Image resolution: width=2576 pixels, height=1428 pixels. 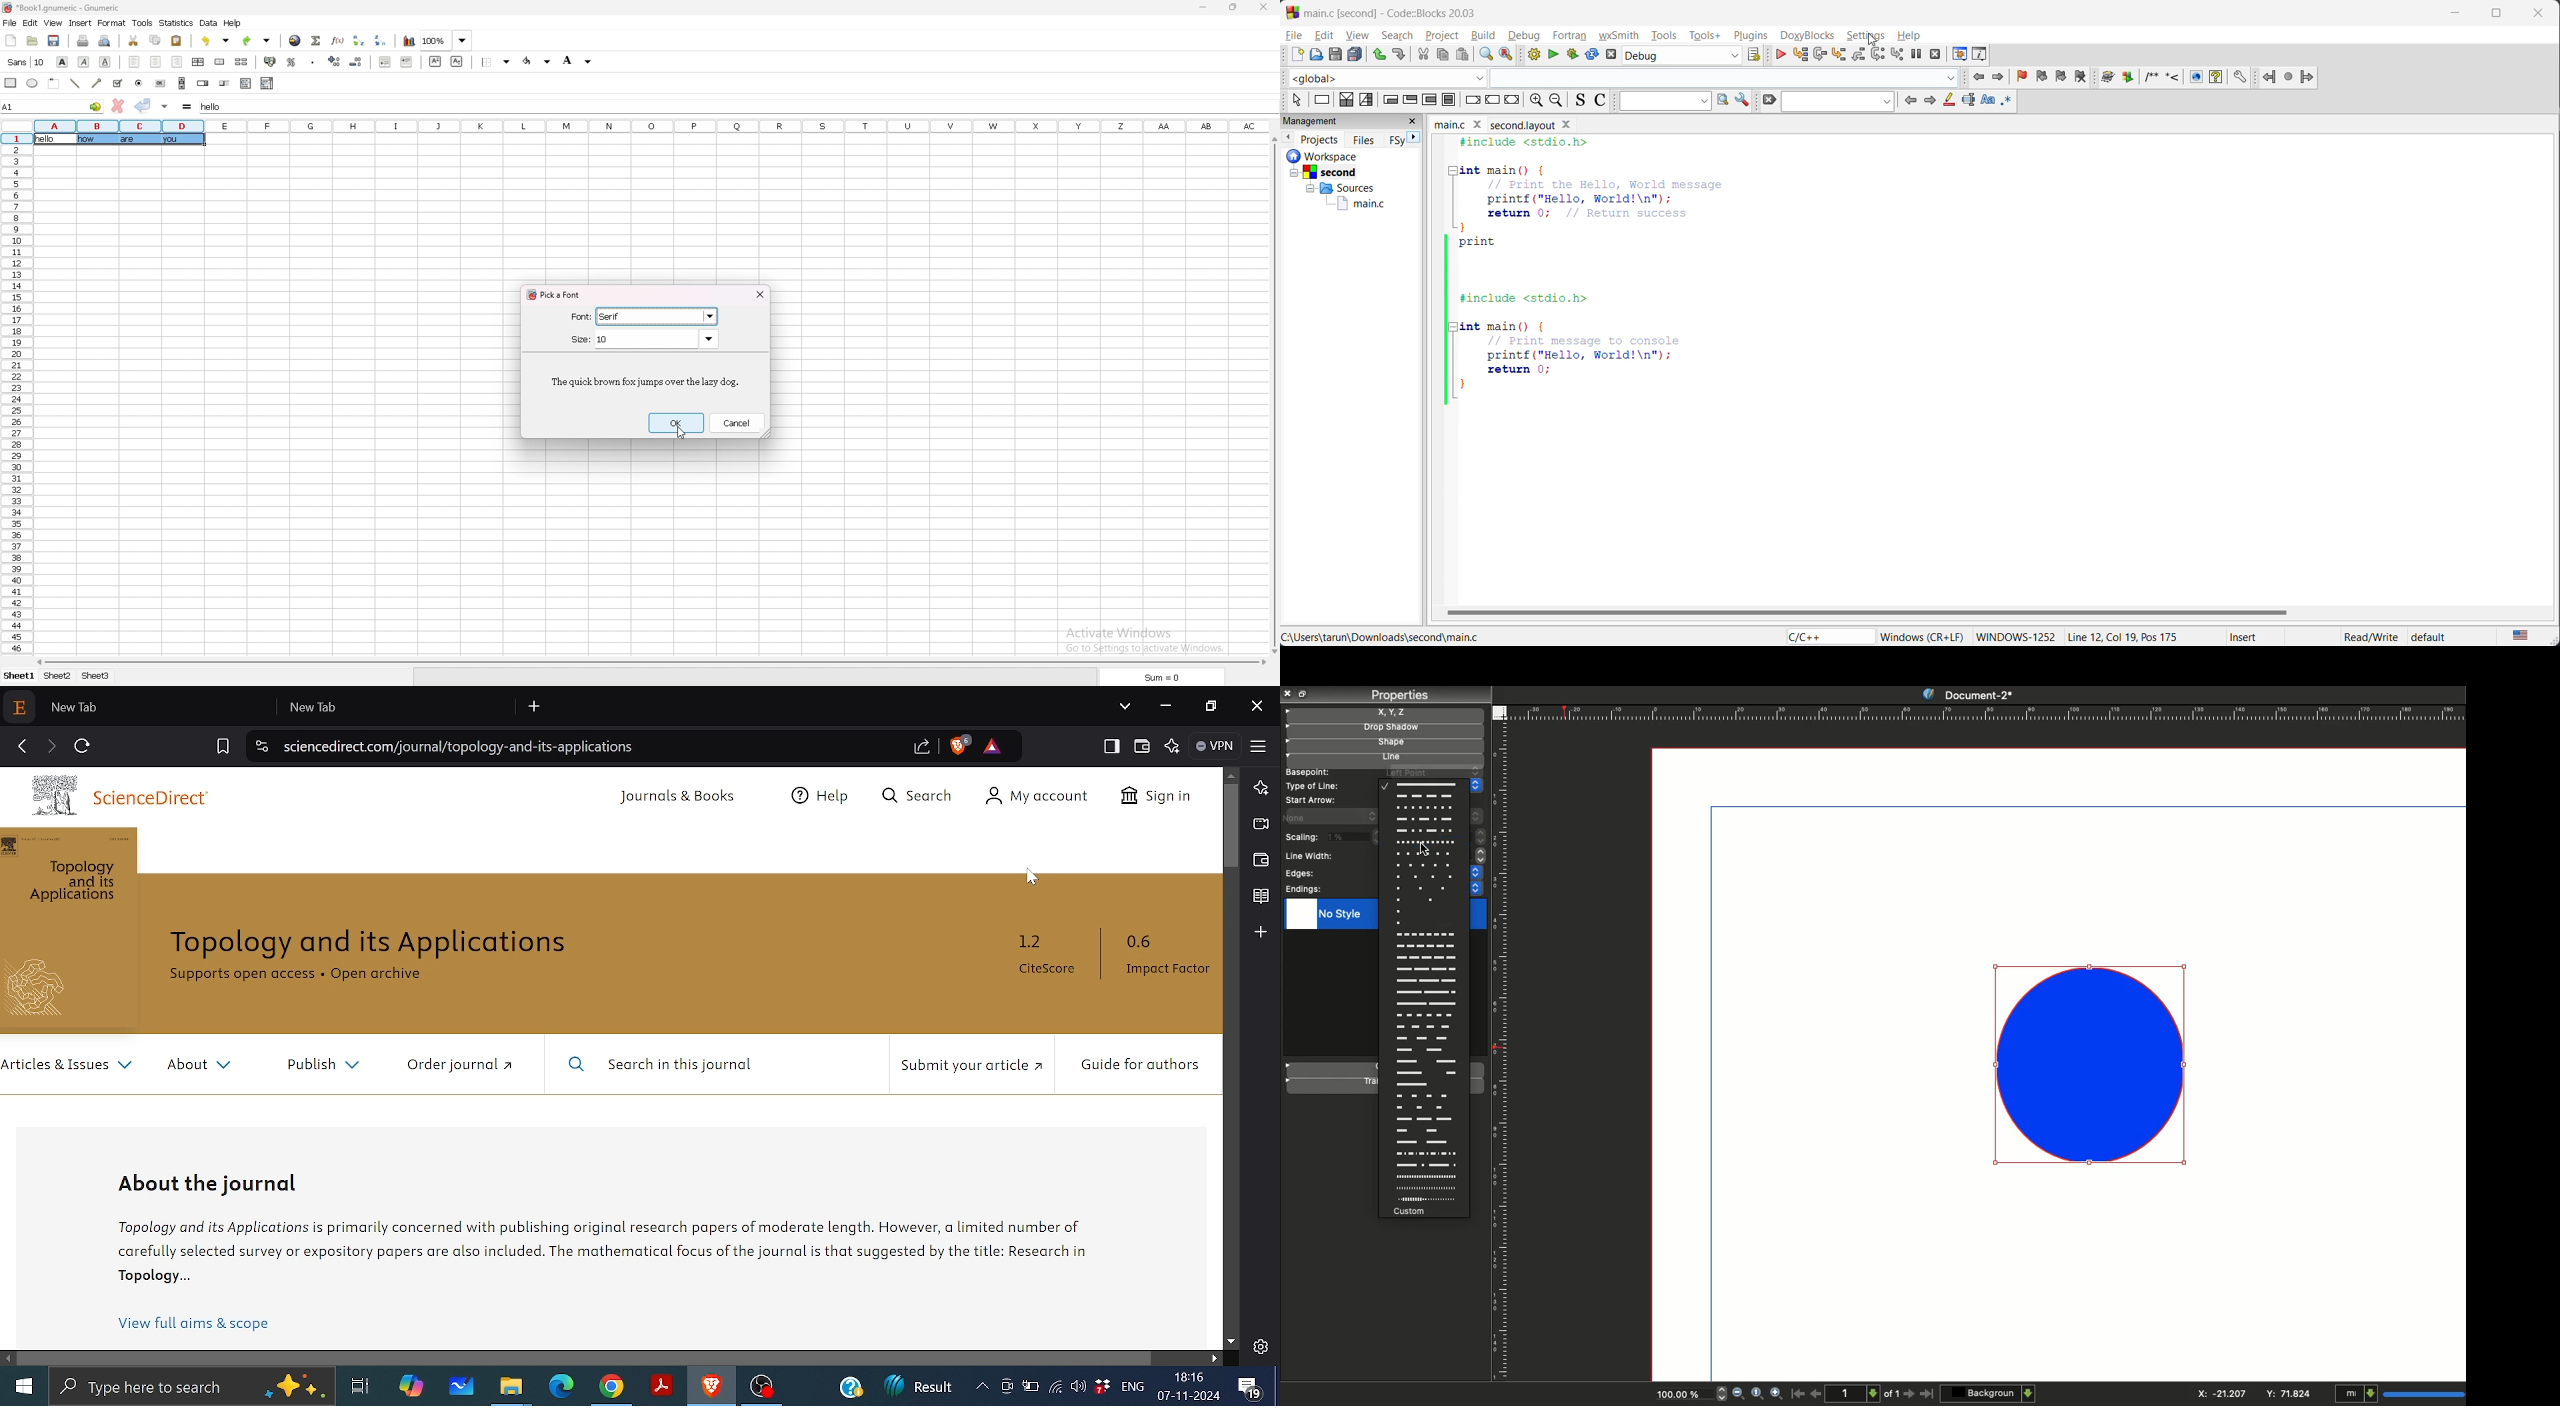 I want to click on cursor, so click(x=1423, y=851).